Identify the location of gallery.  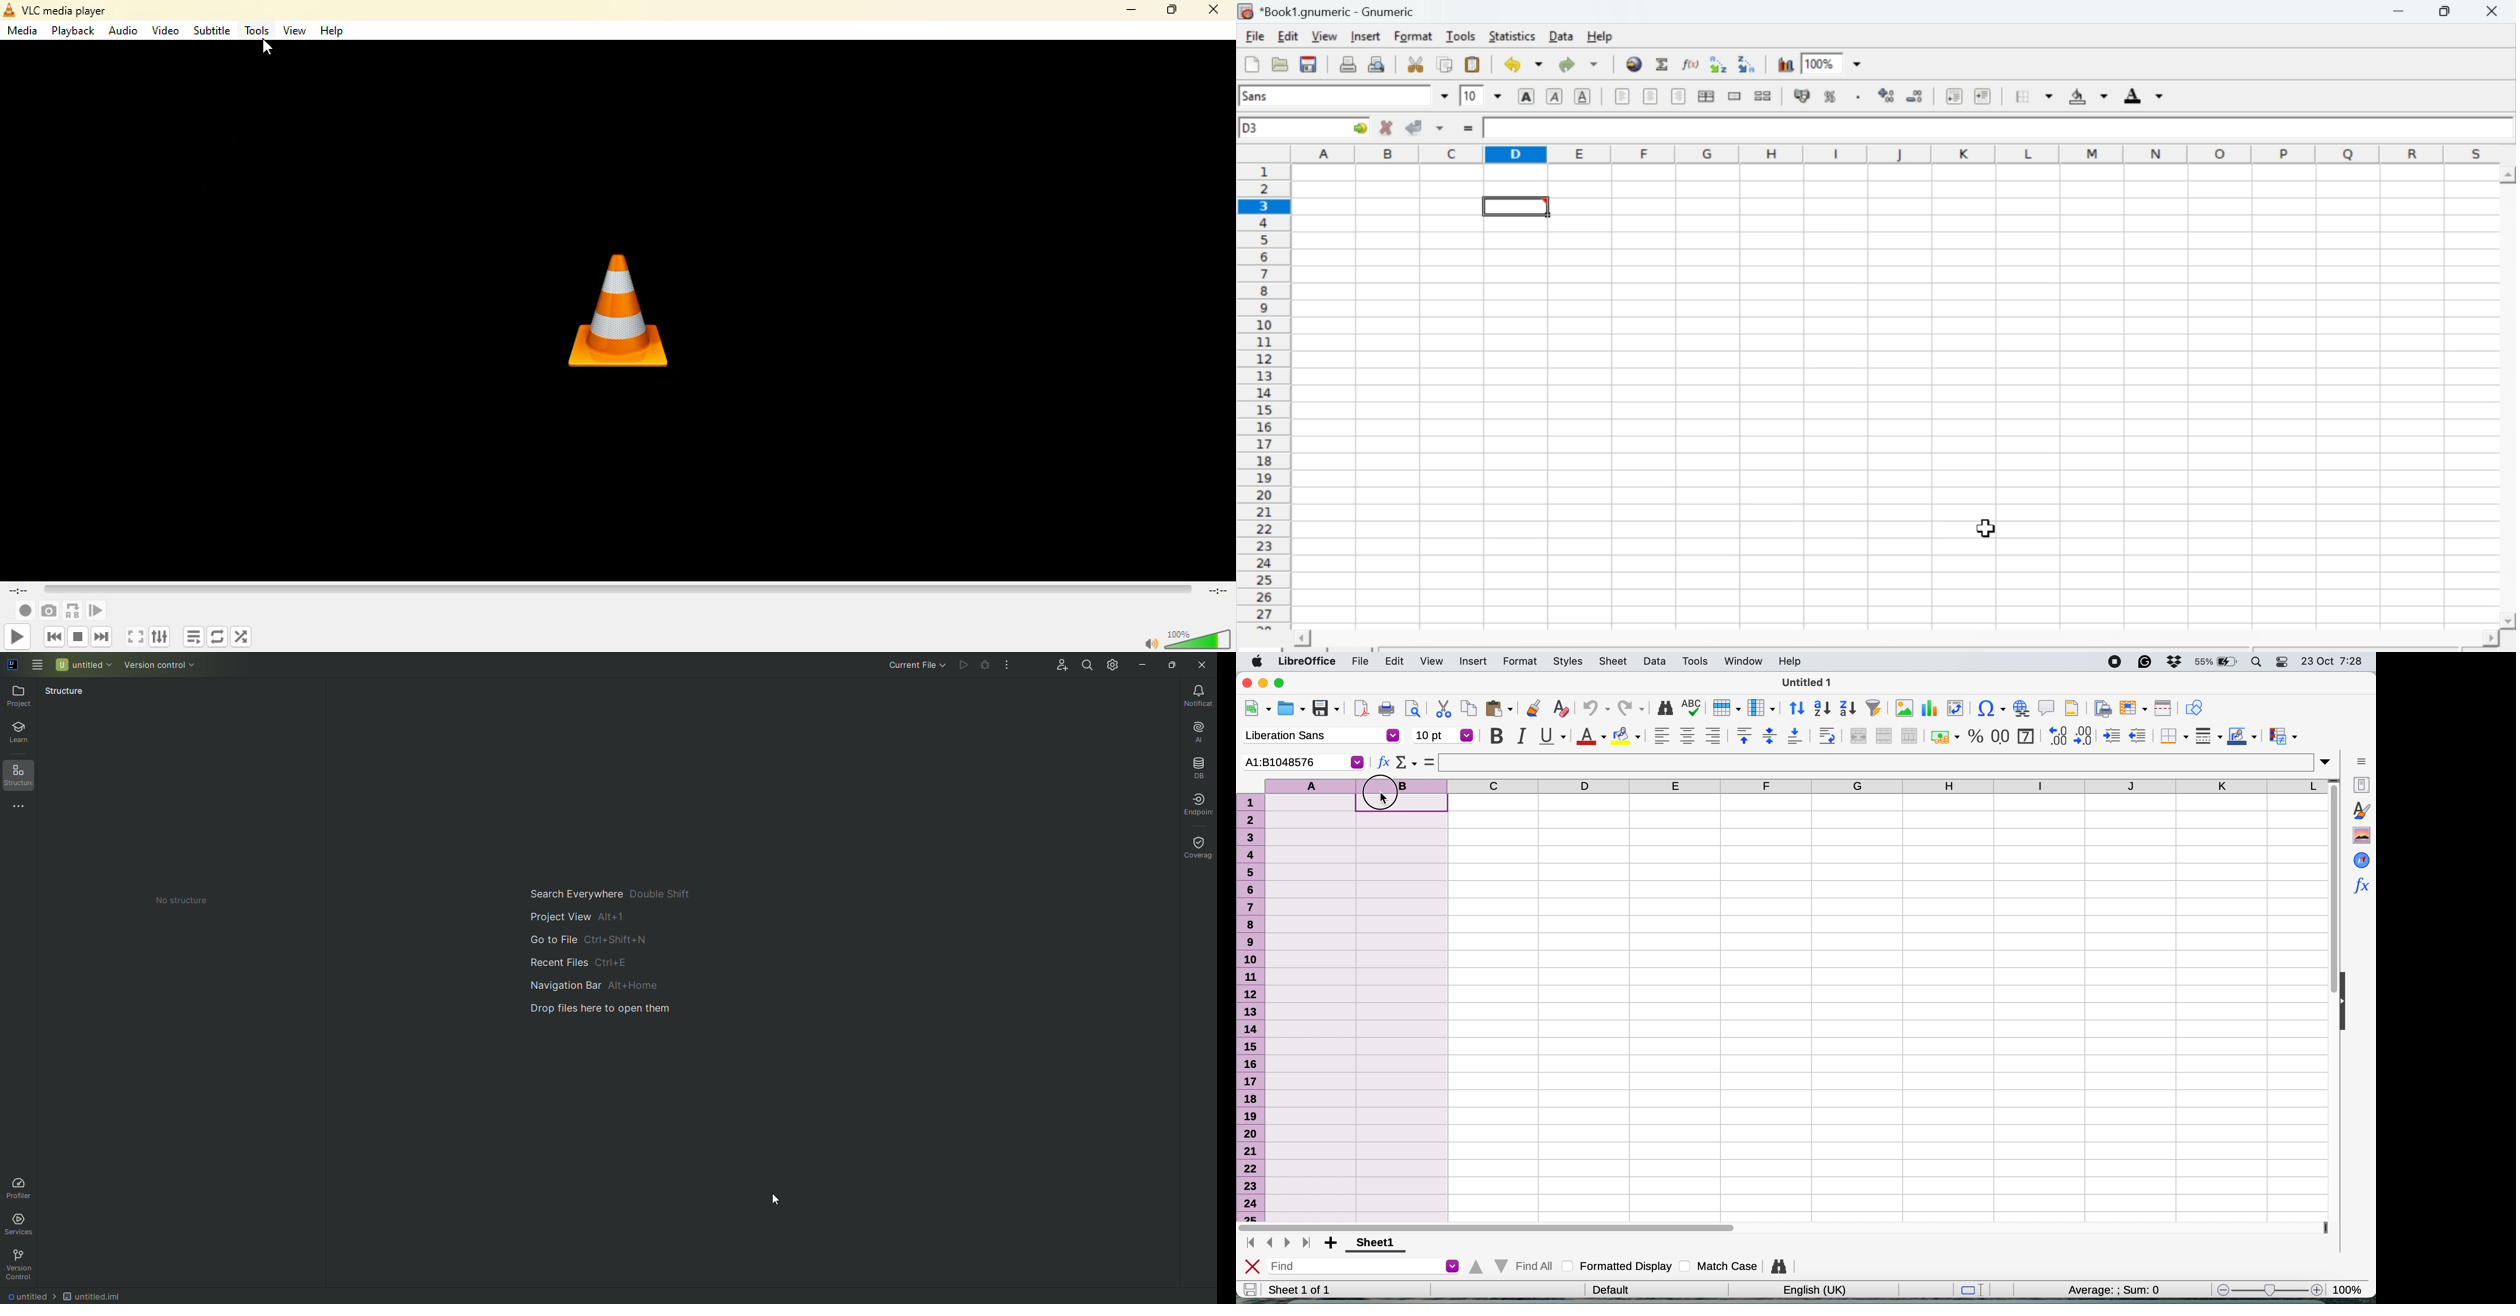
(2360, 834).